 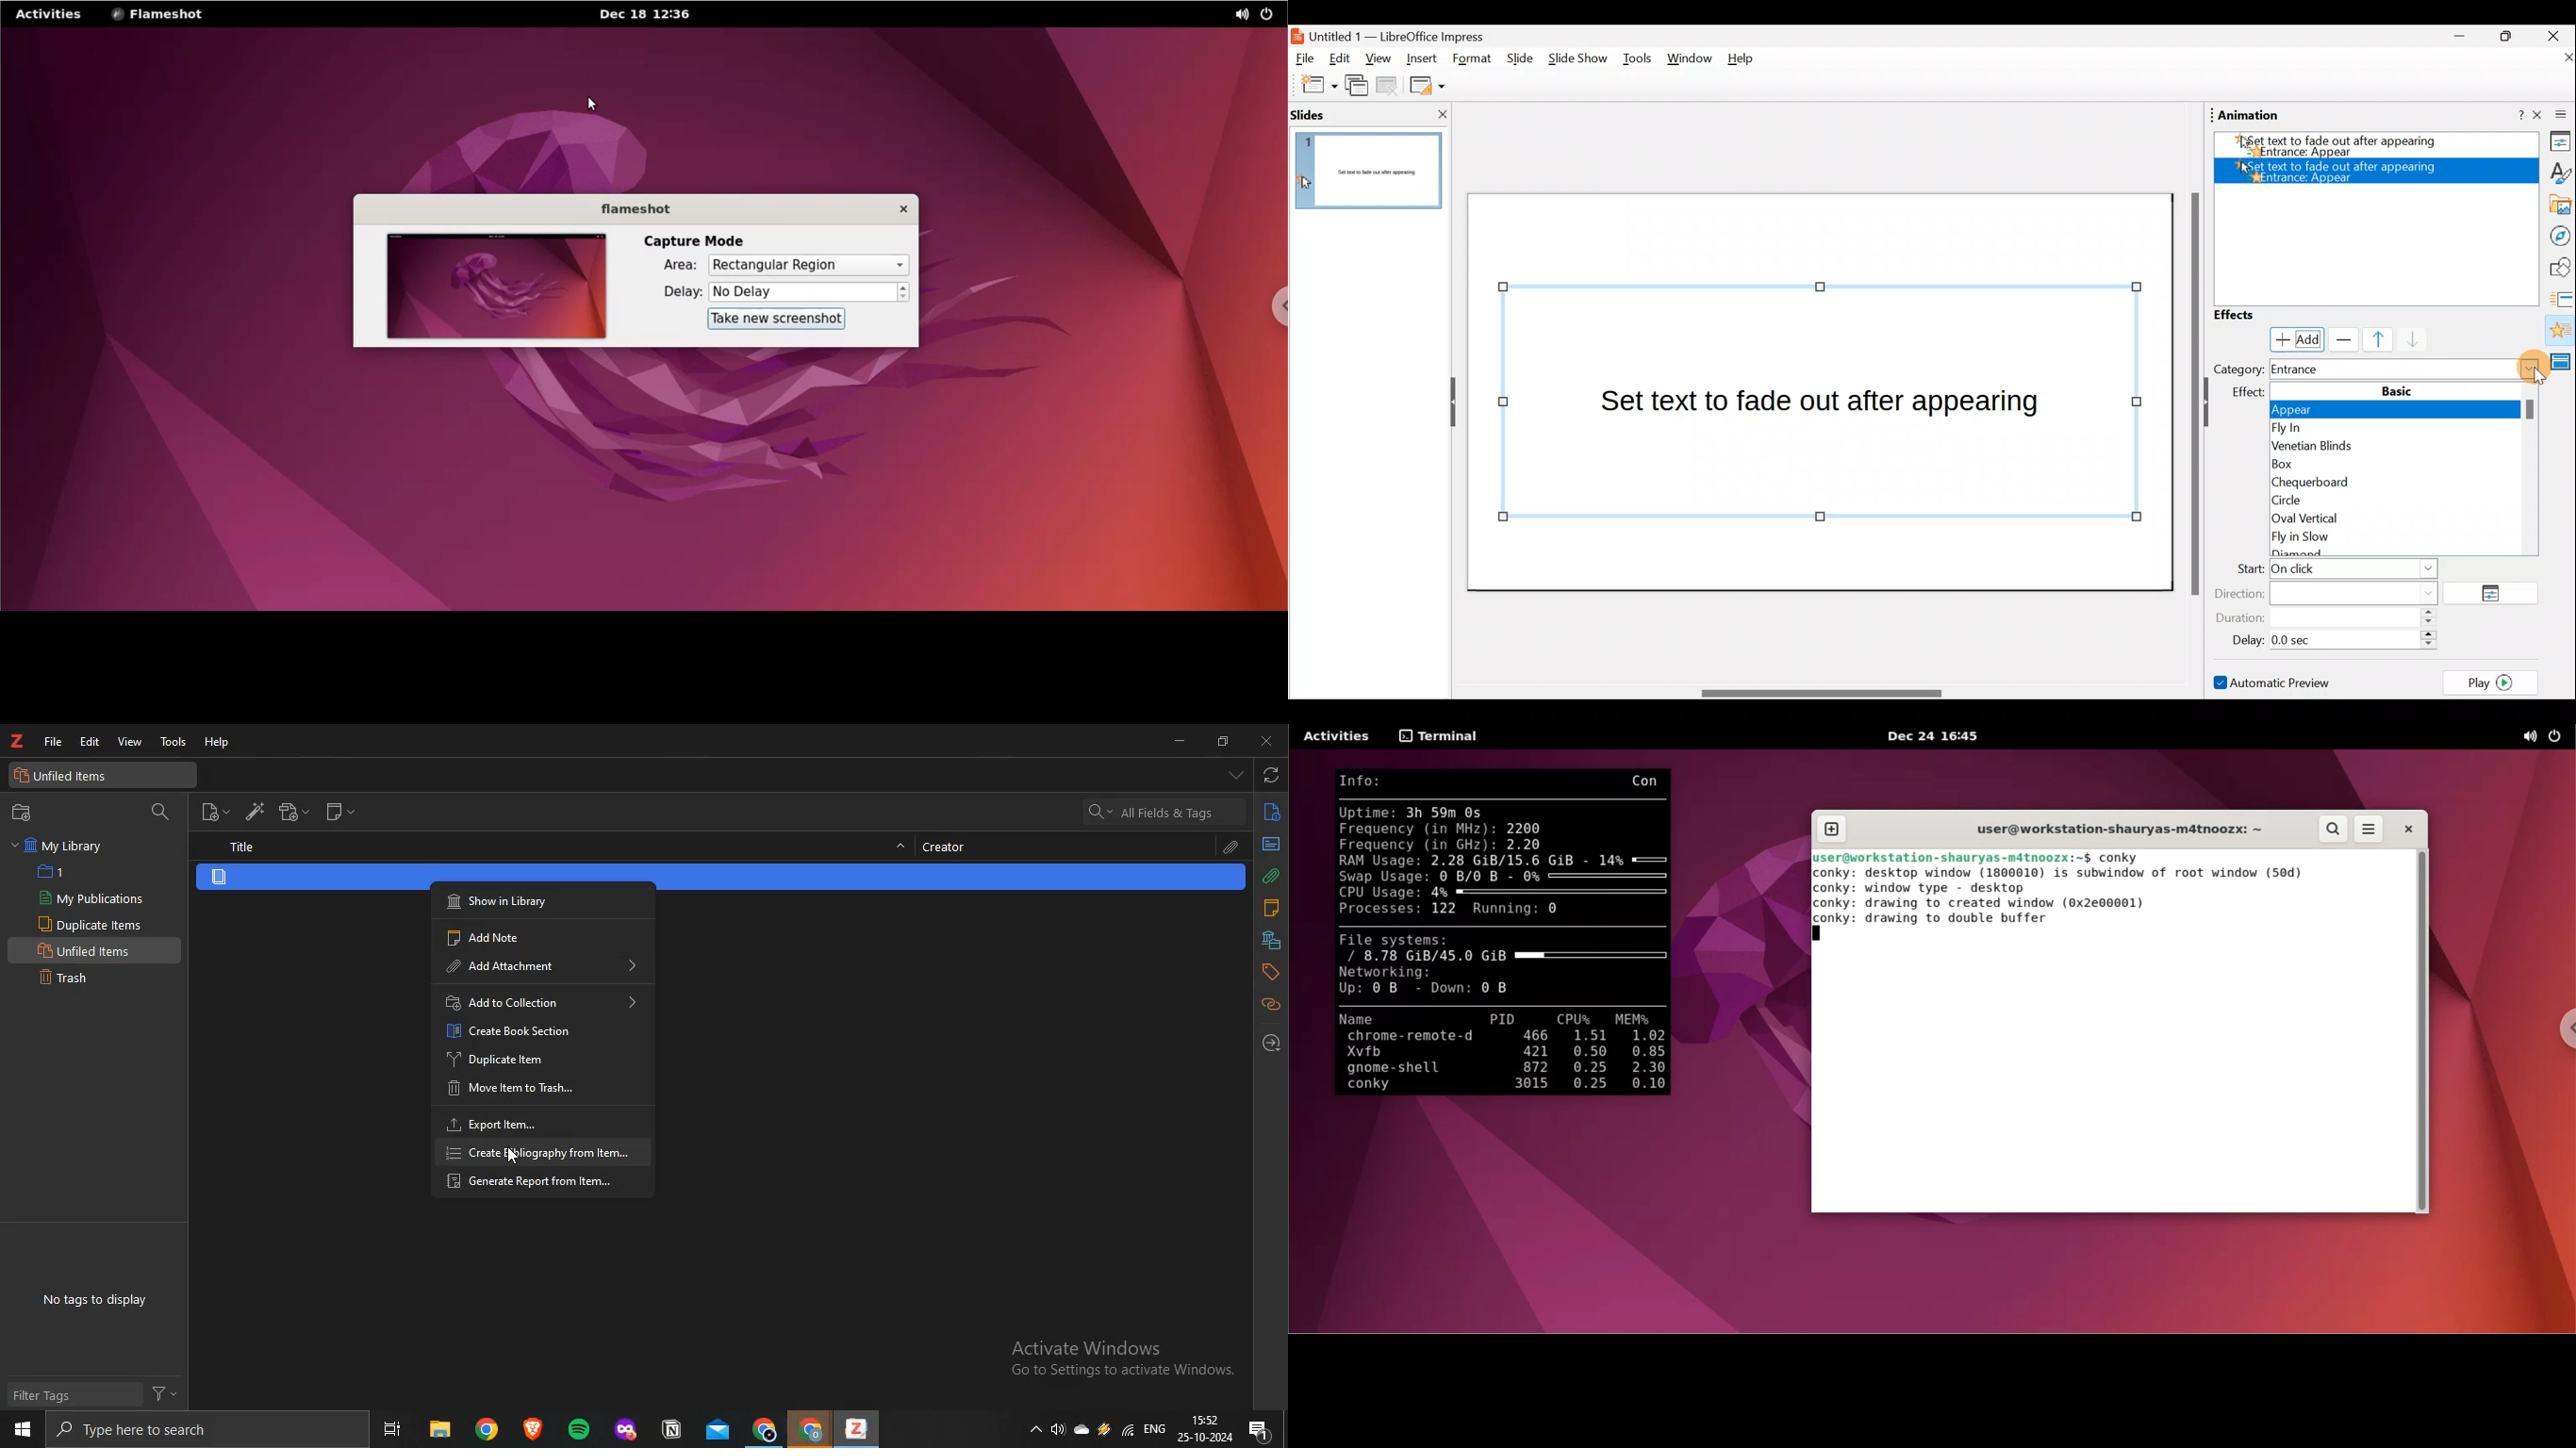 I want to click on related, so click(x=1270, y=1005).